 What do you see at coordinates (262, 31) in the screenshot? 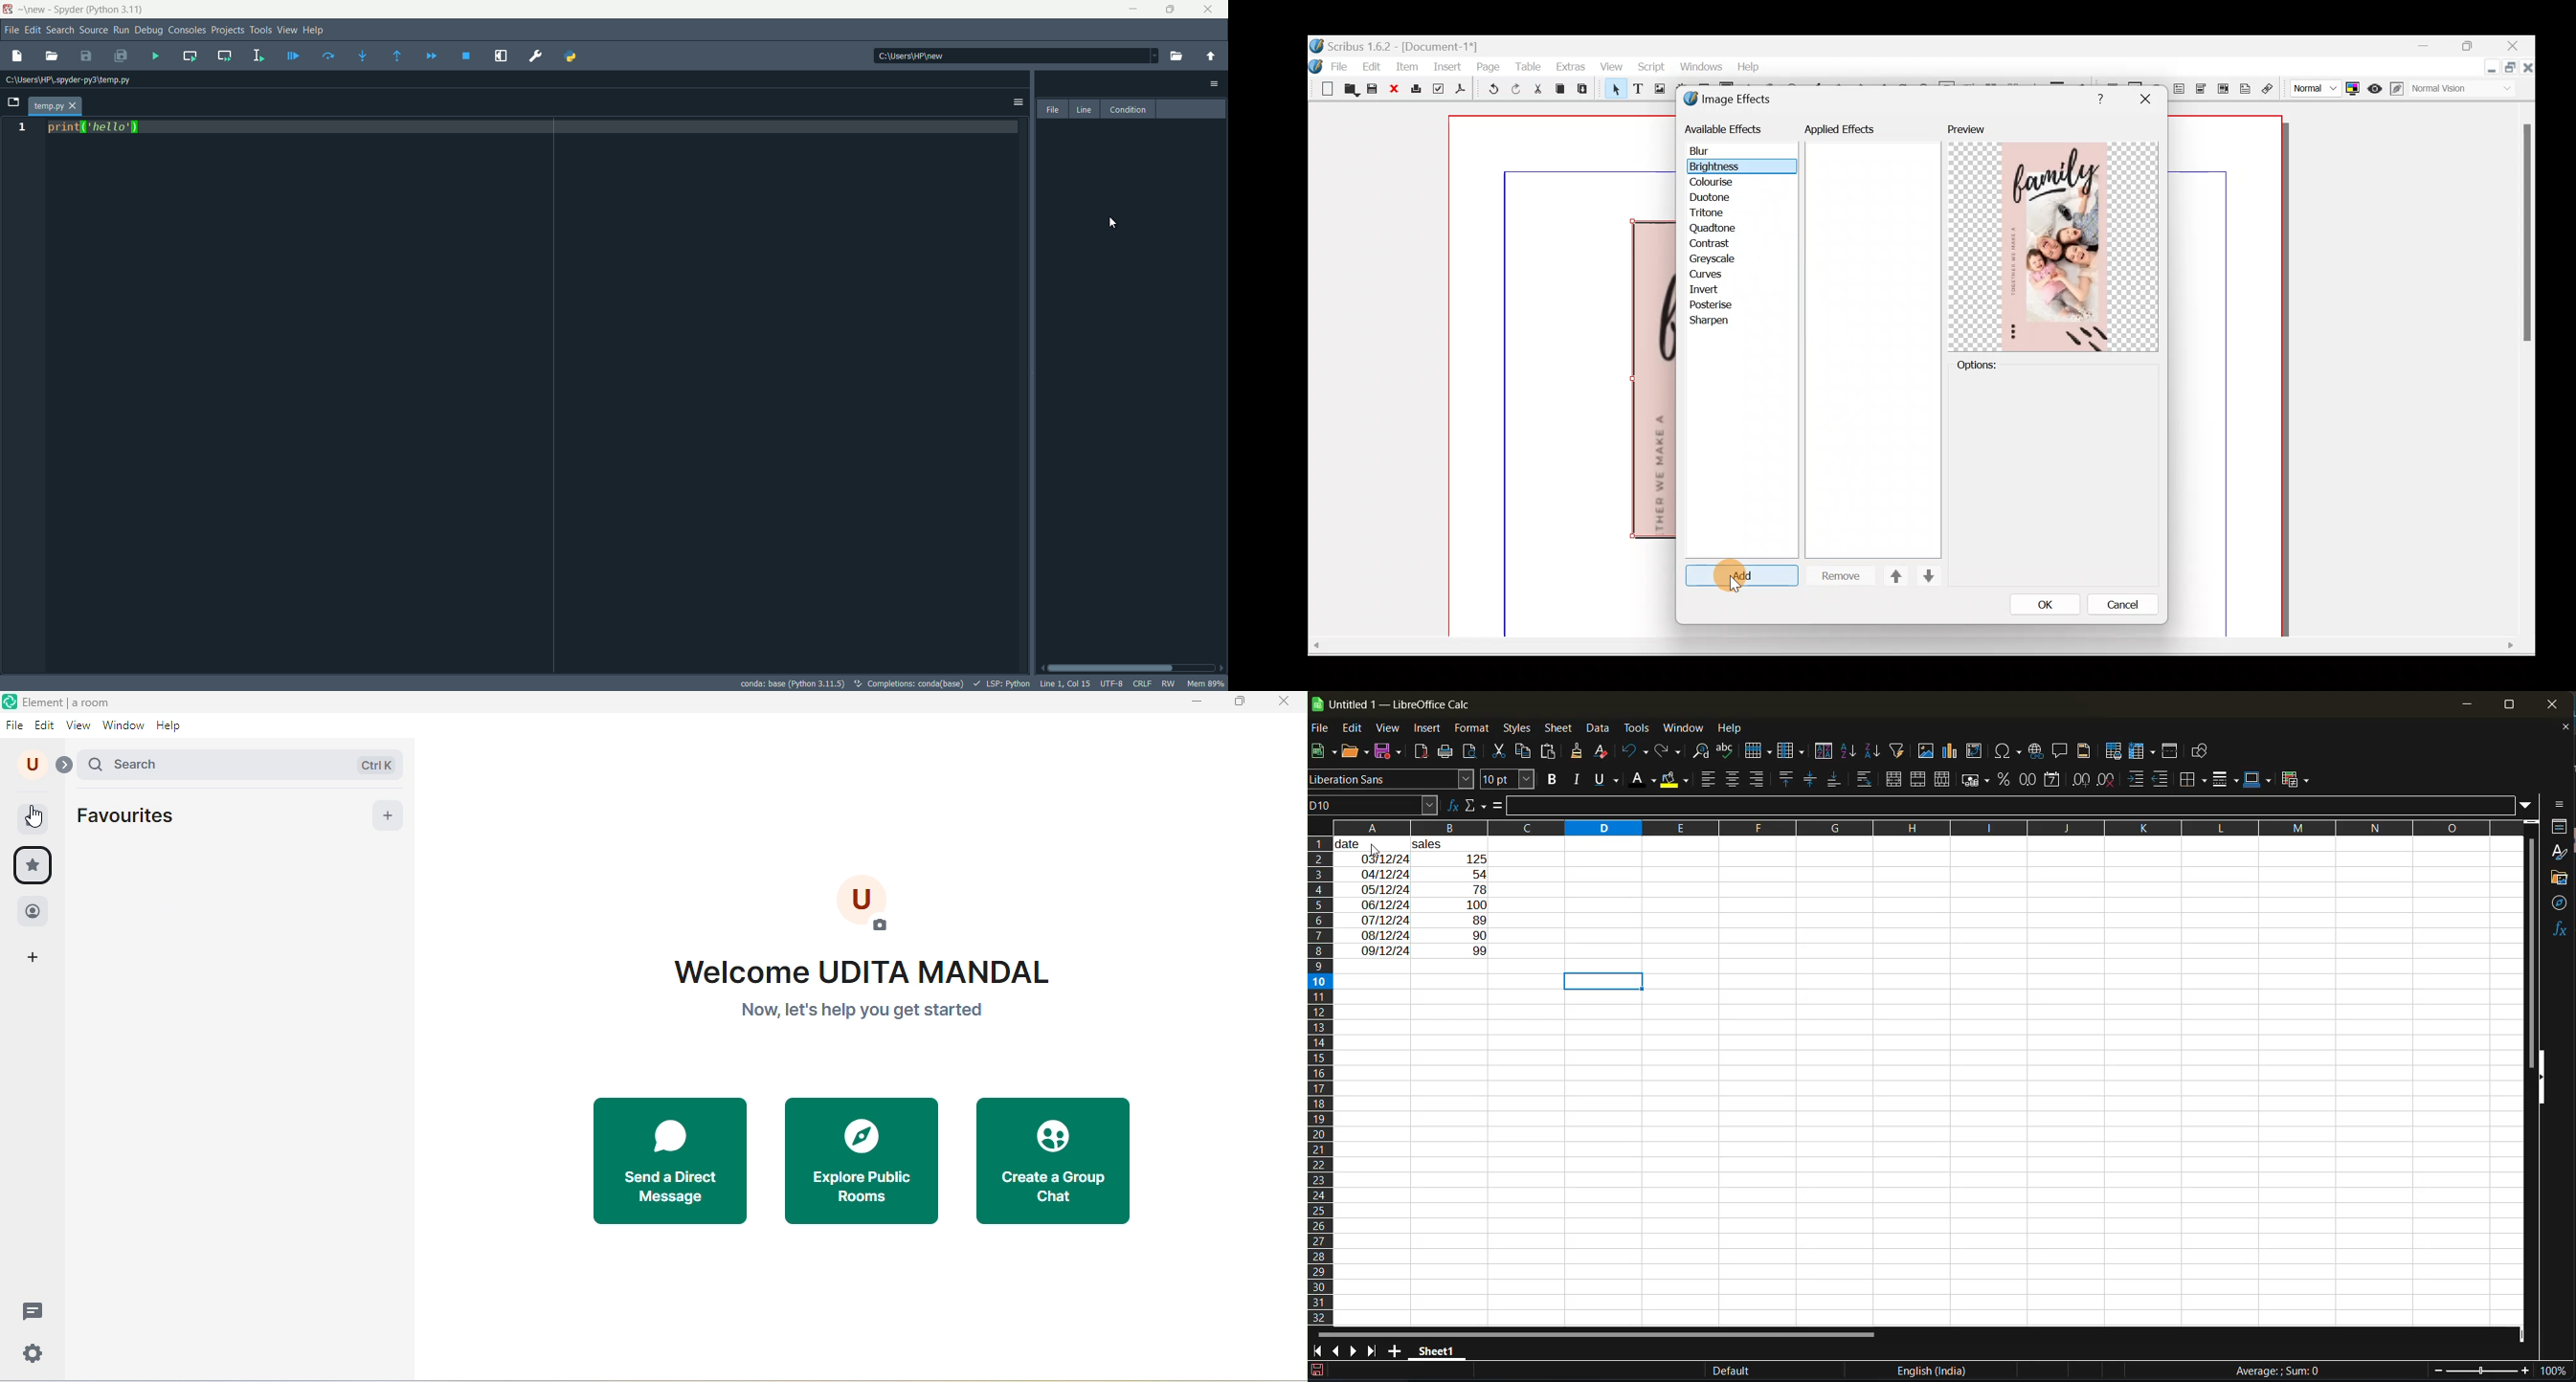
I see `tools menu` at bounding box center [262, 31].